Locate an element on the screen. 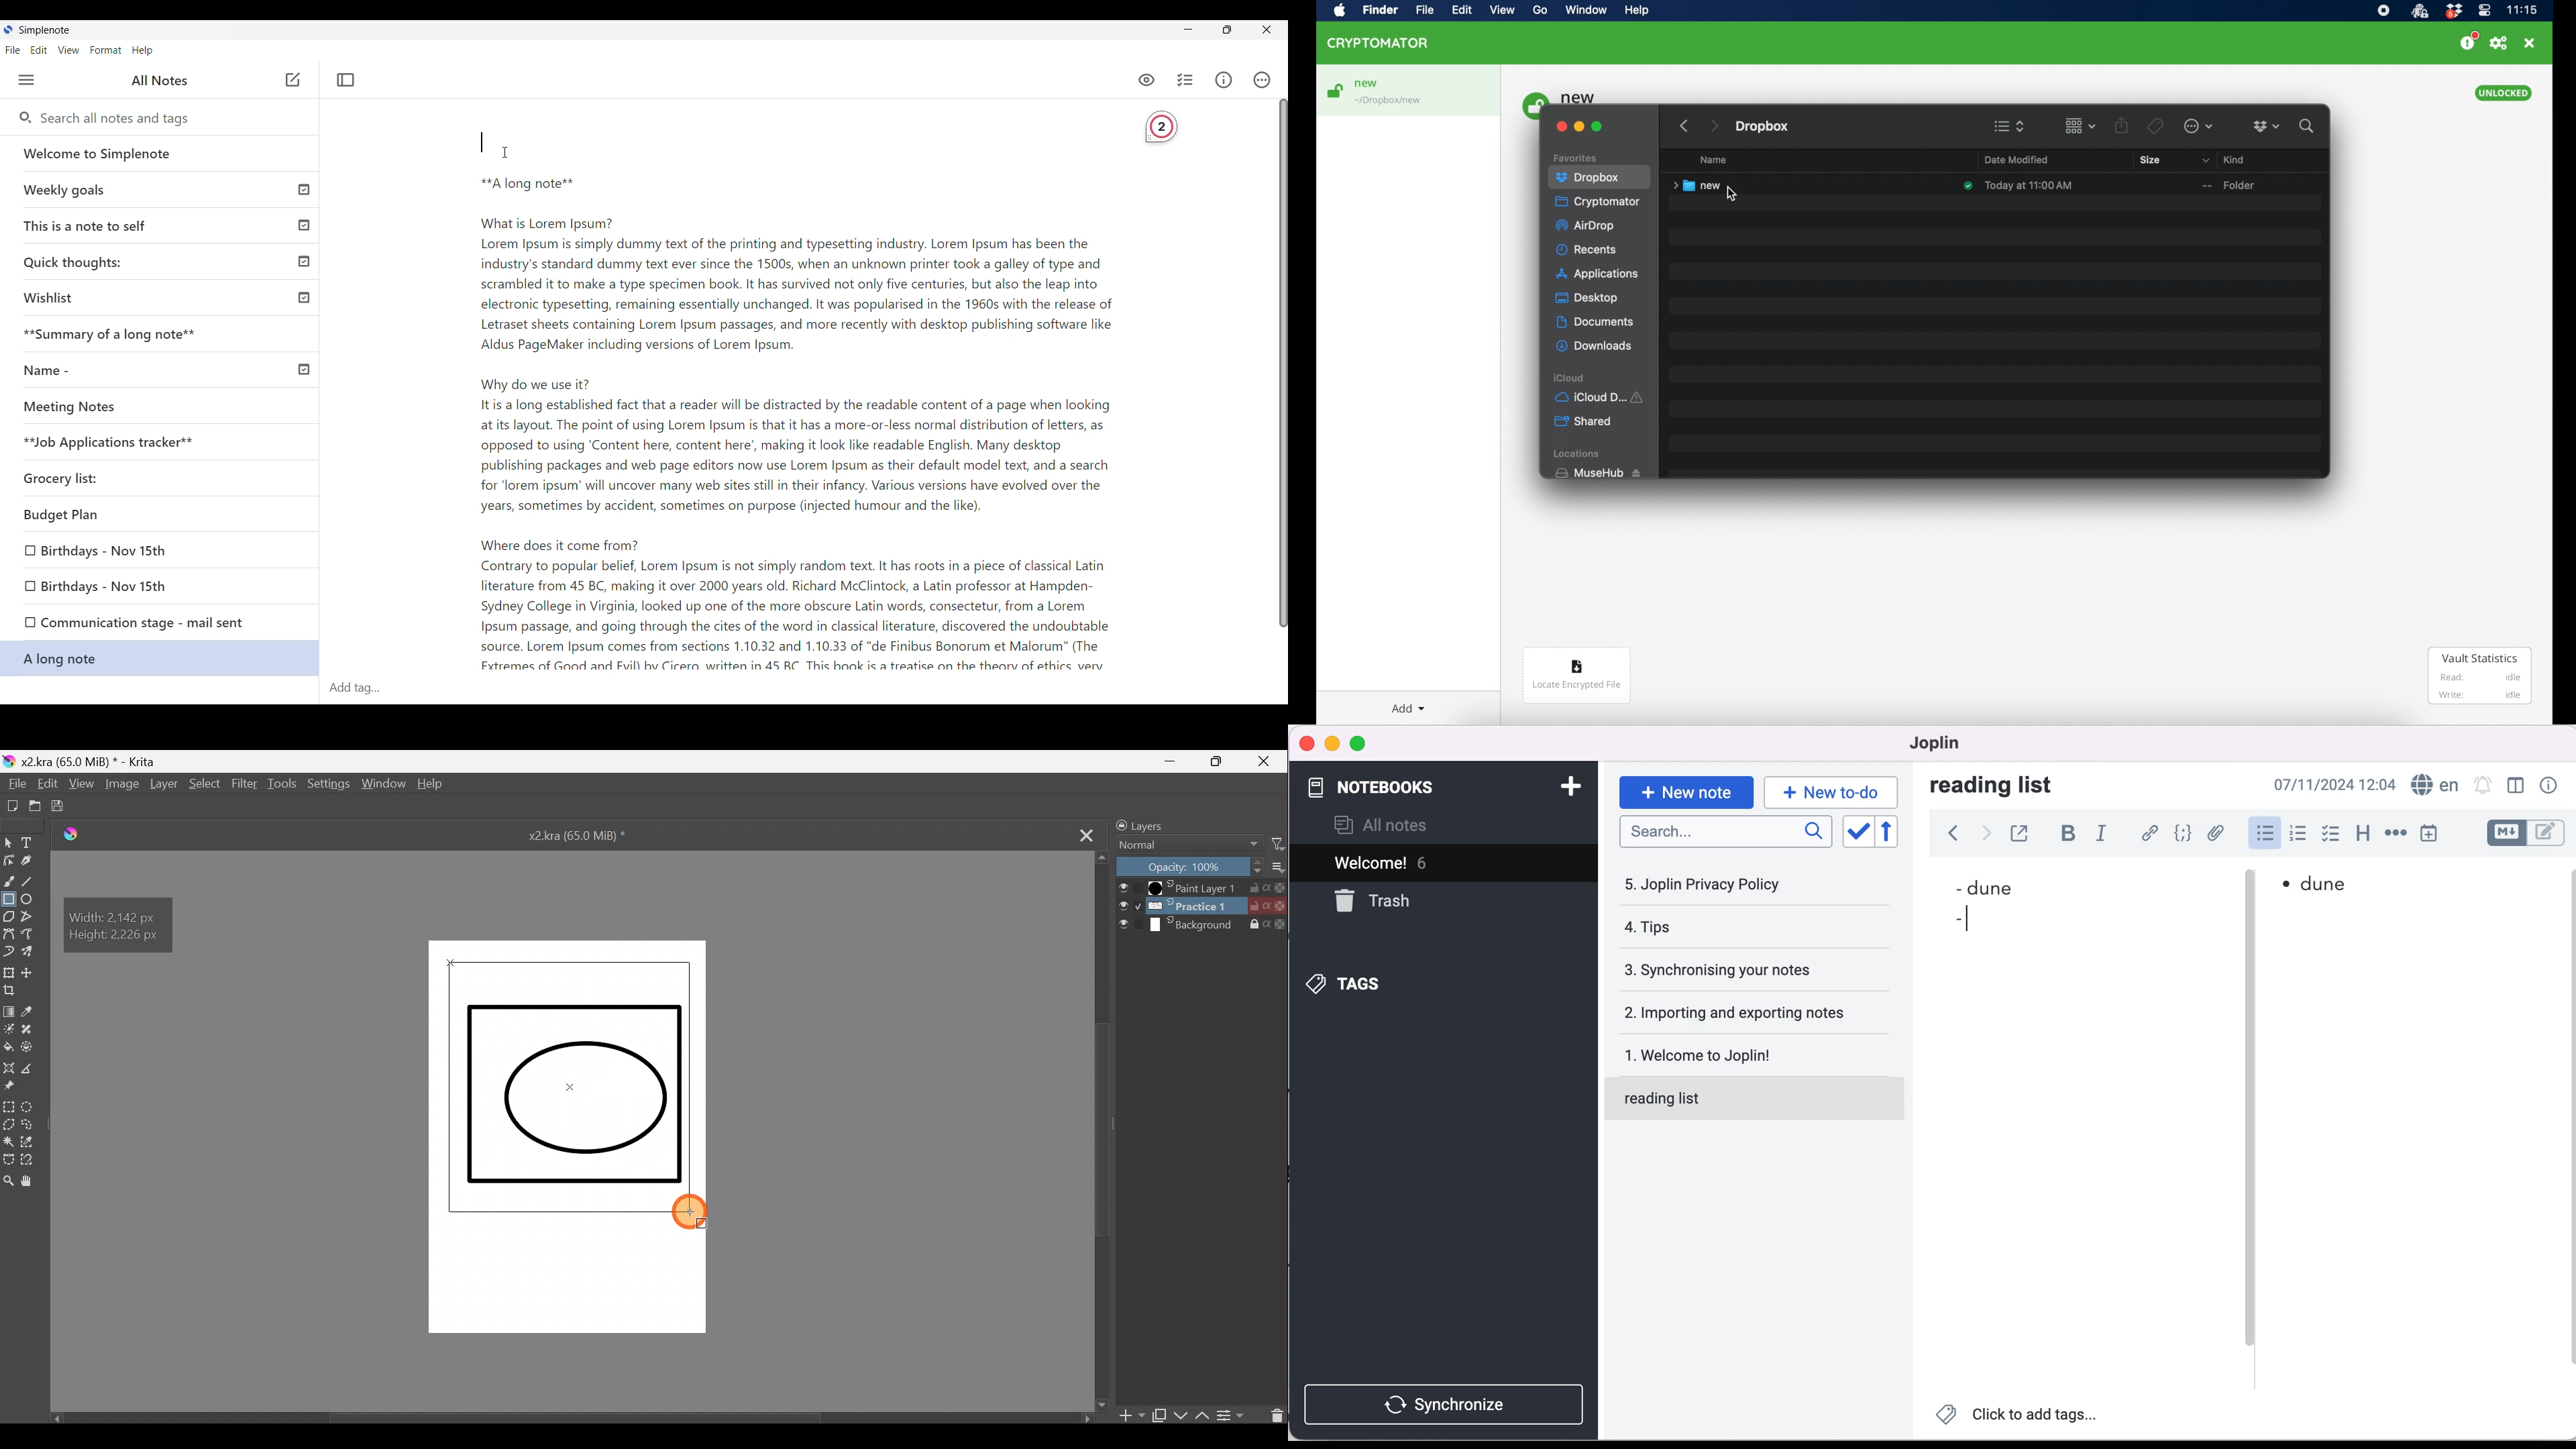 The width and height of the screenshot is (2576, 1456). welcome to joplin is located at coordinates (1758, 1049).